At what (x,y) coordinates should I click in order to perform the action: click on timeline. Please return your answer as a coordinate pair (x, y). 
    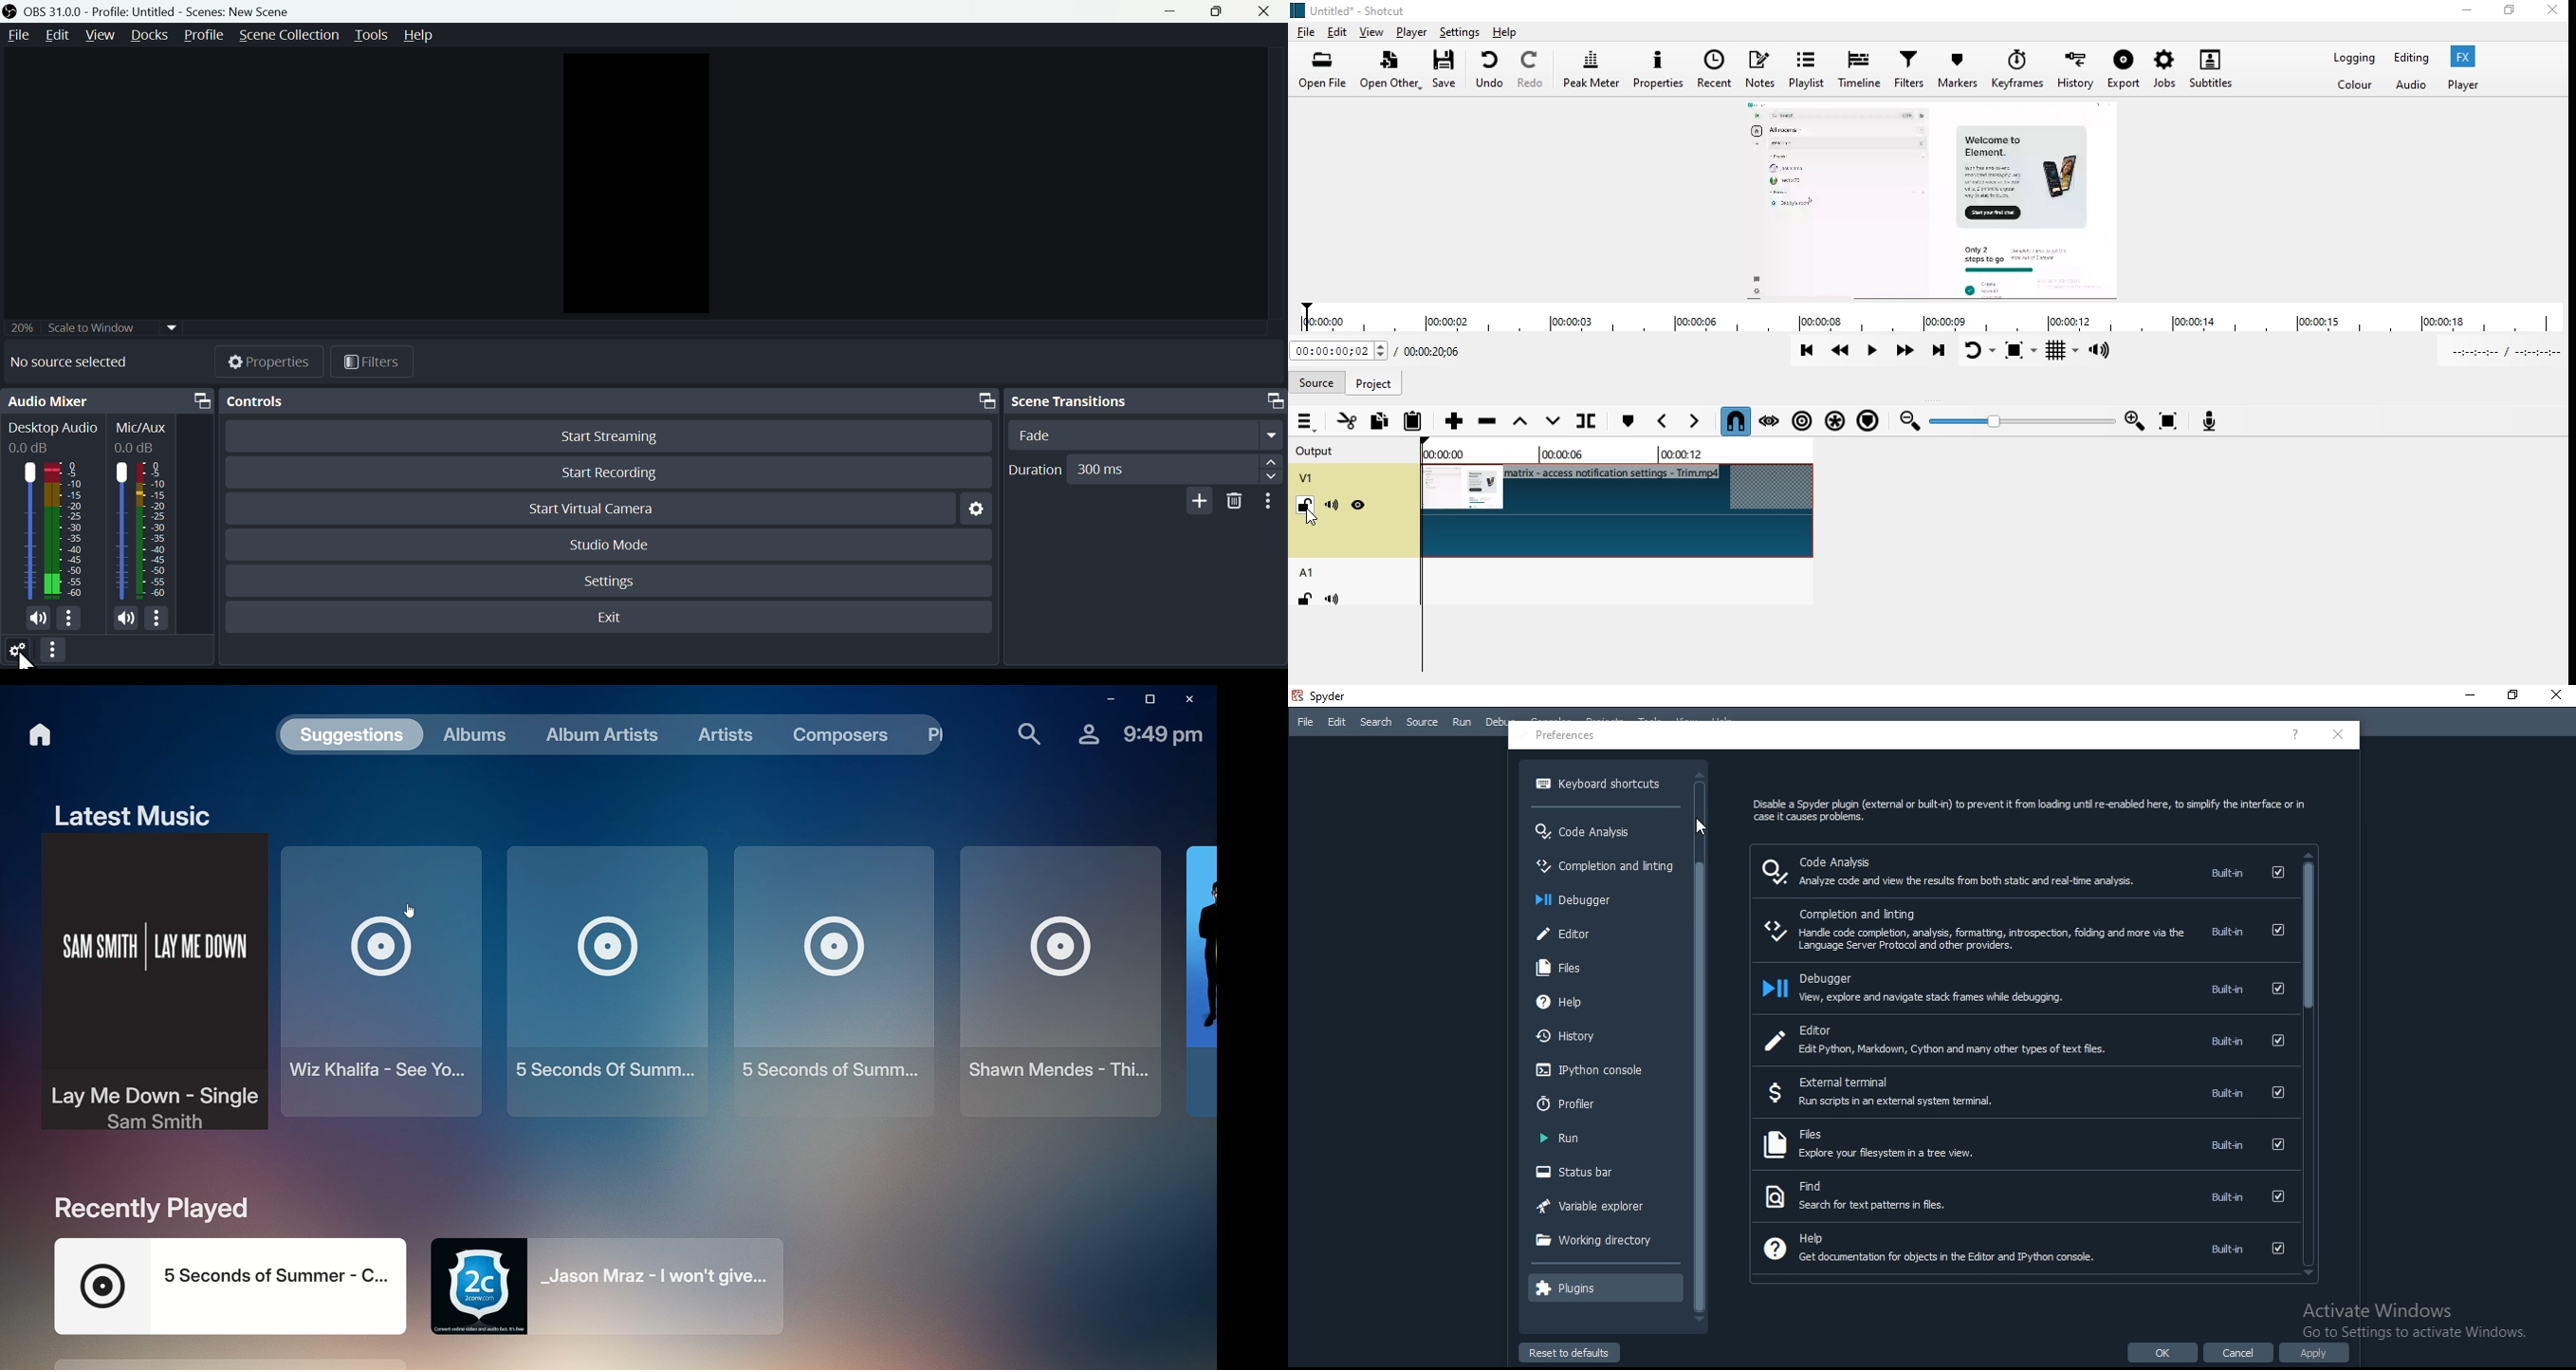
    Looking at the image, I should click on (1861, 71).